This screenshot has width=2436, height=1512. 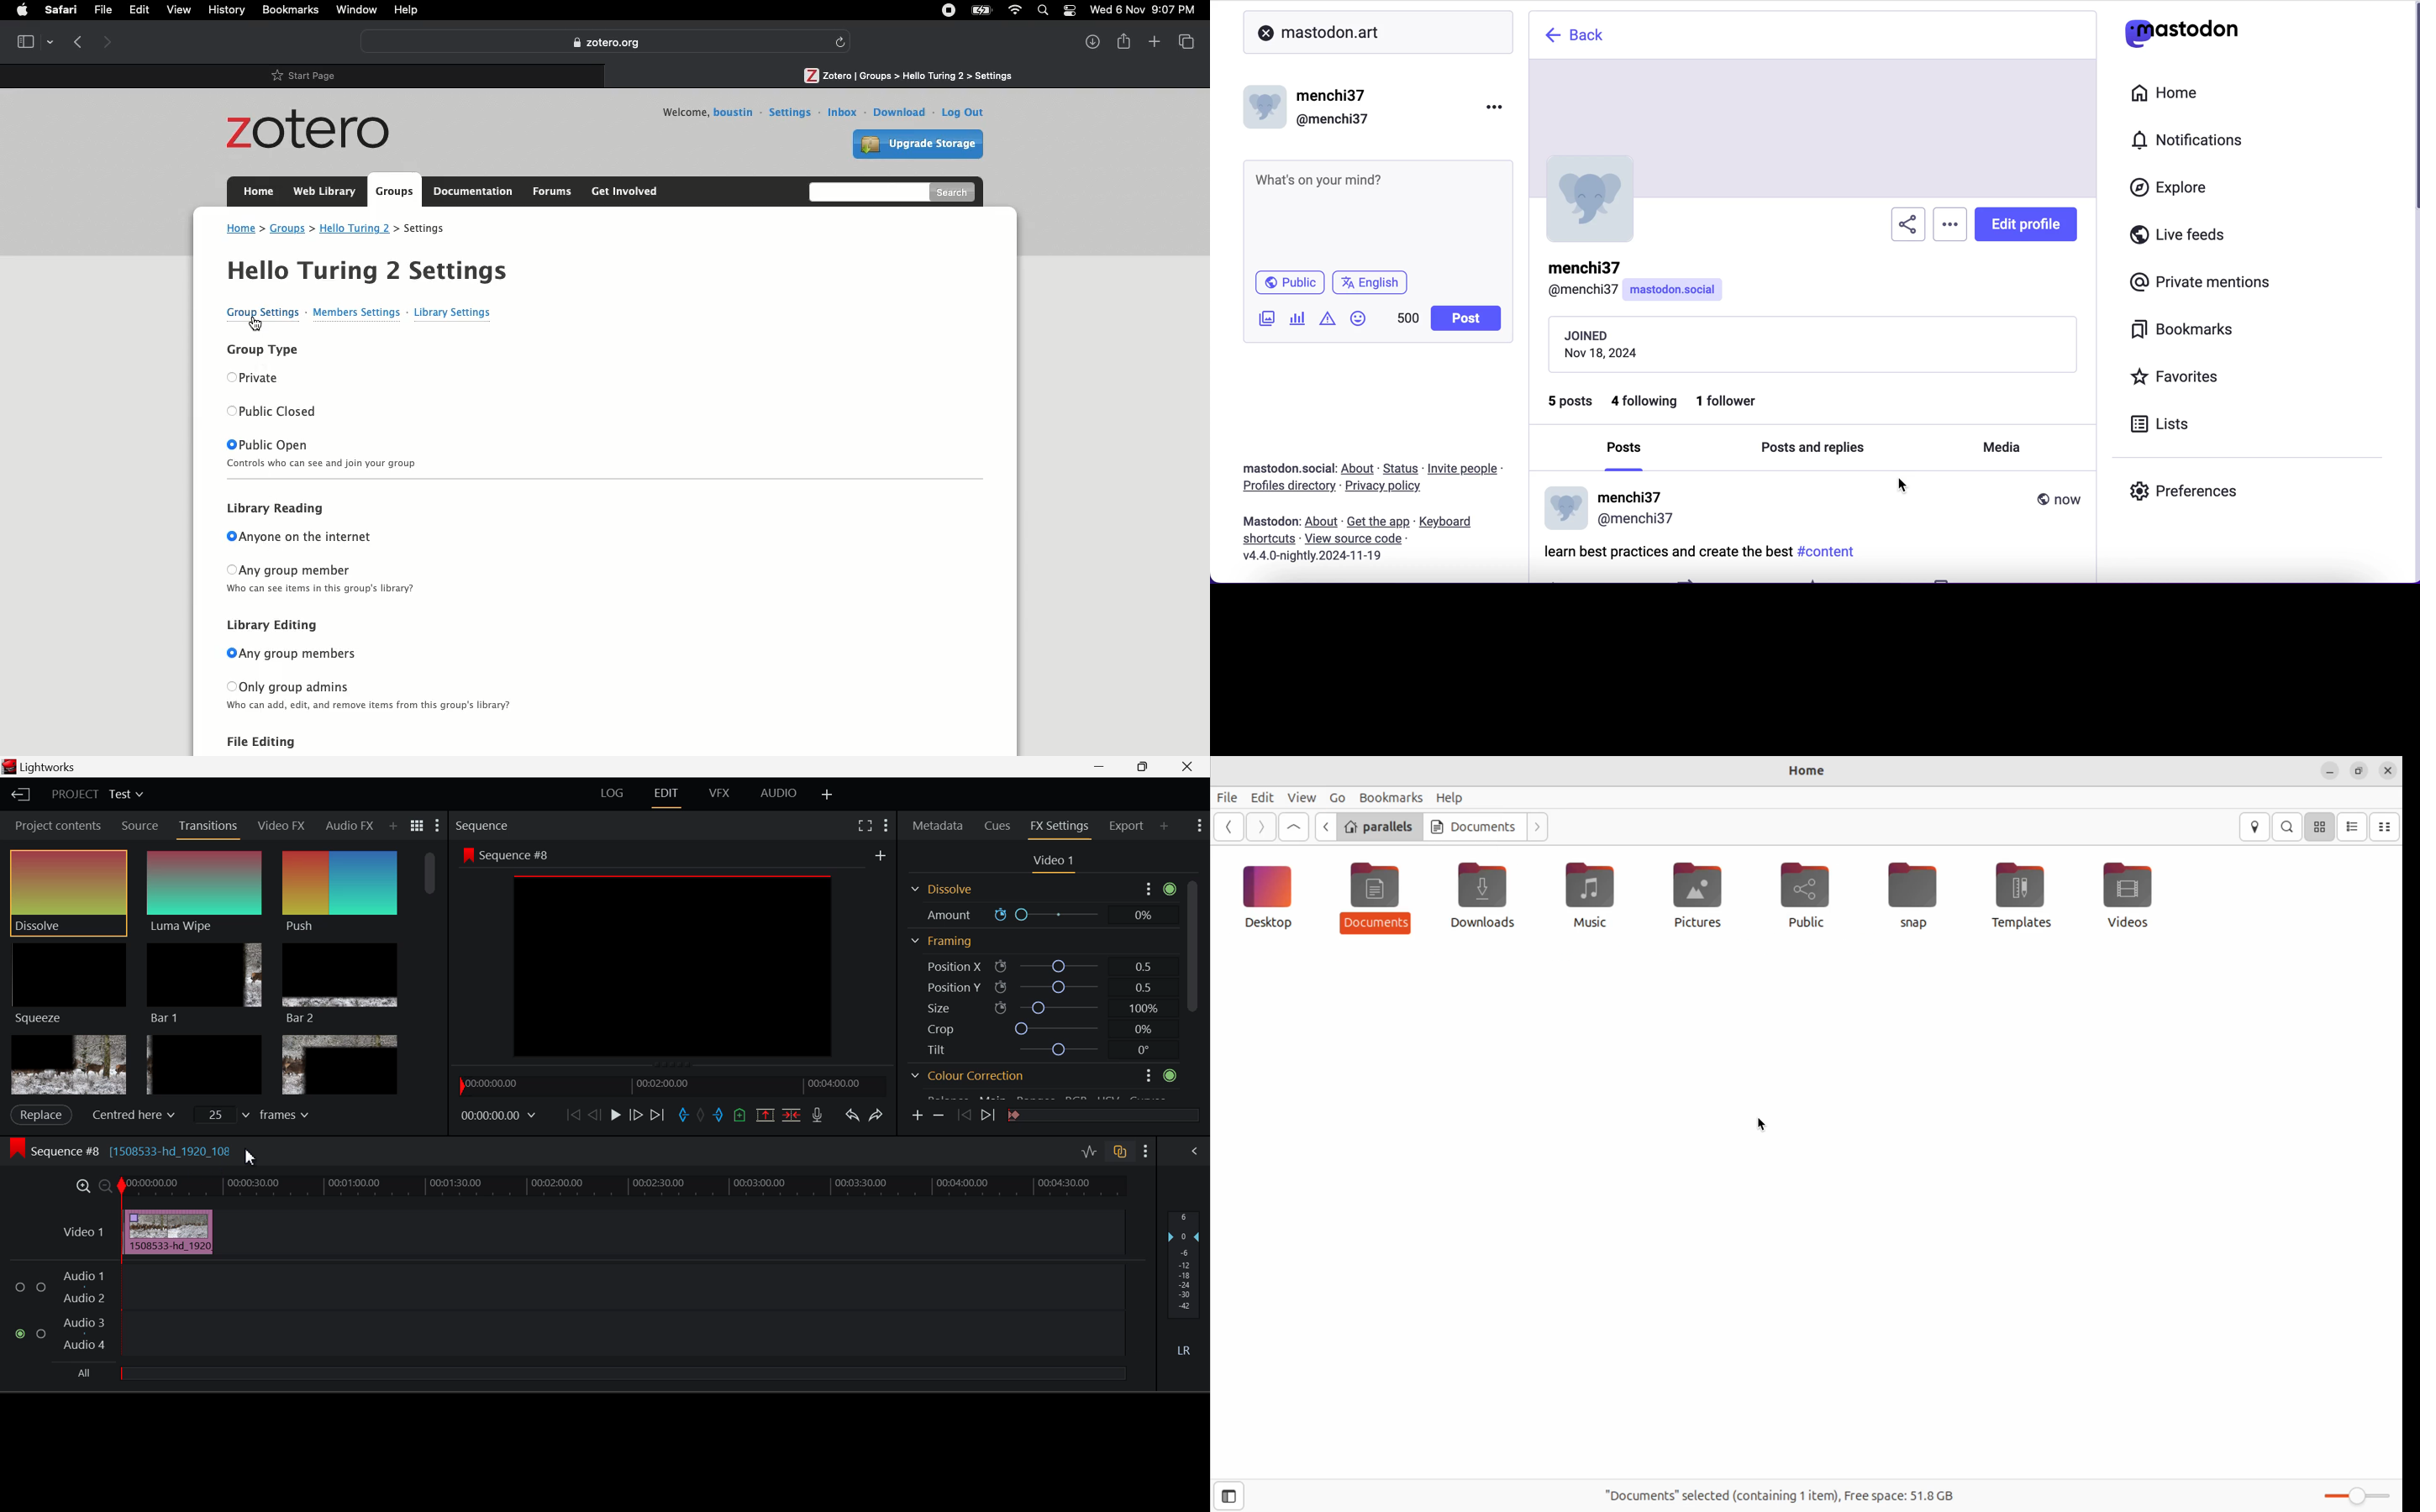 What do you see at coordinates (1318, 29) in the screenshot?
I see `mastodon.art` at bounding box center [1318, 29].